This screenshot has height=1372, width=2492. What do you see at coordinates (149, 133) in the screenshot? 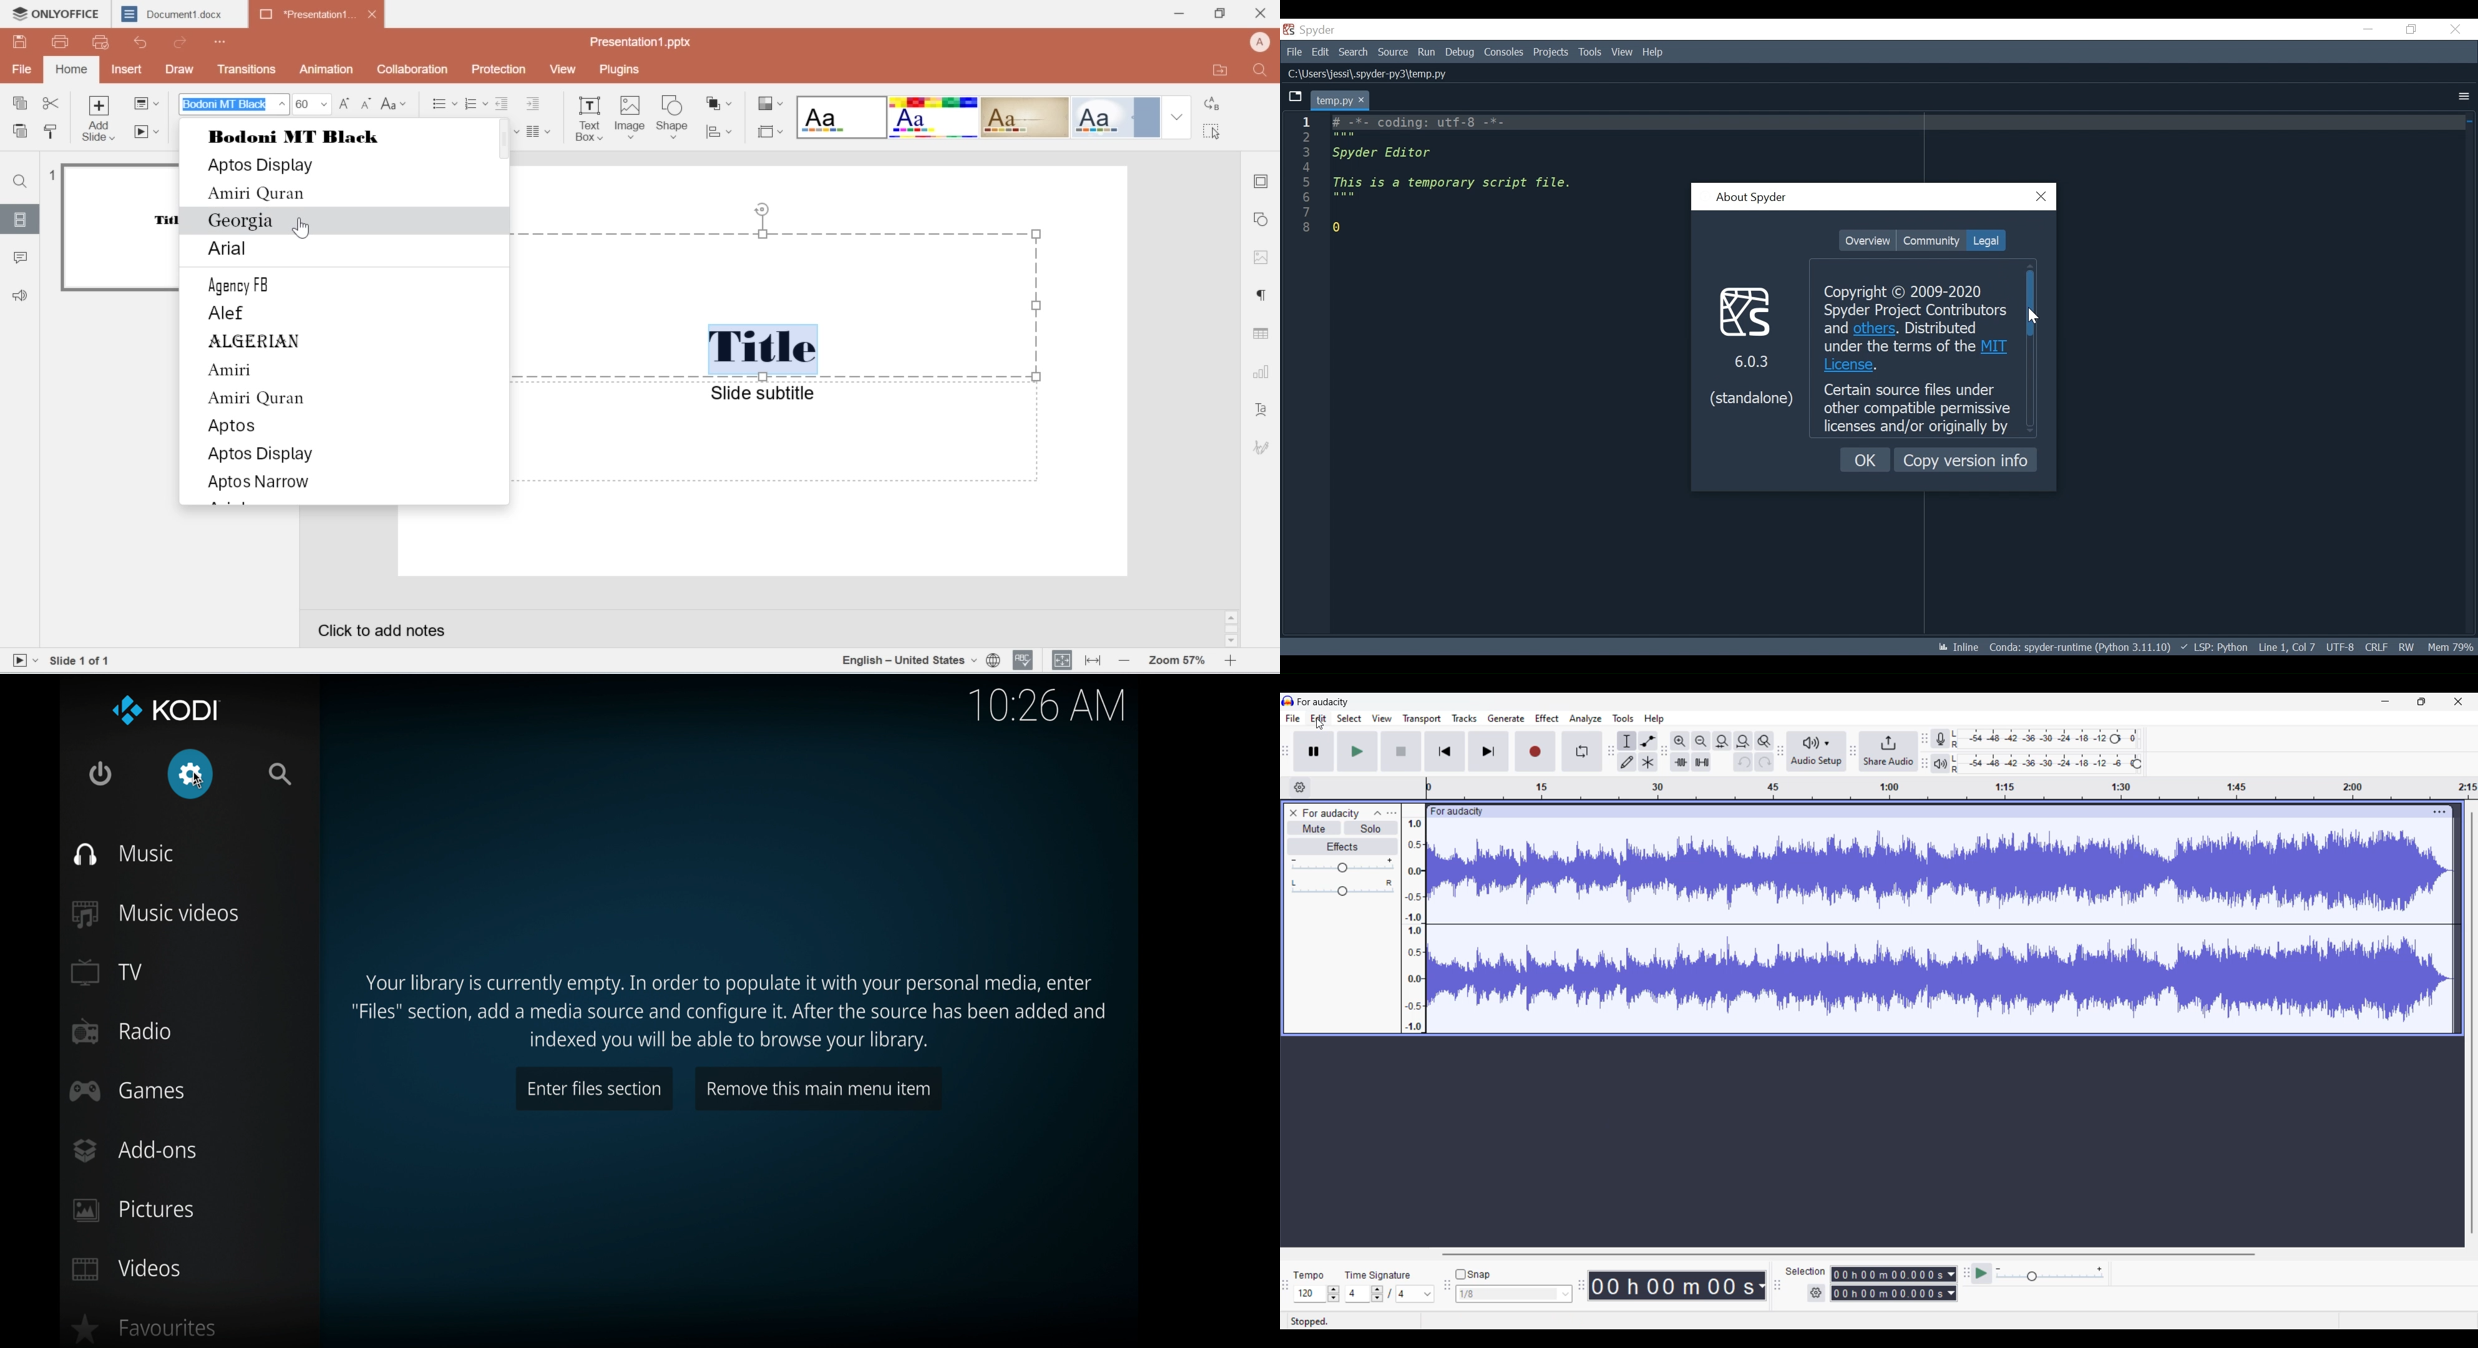
I see `play` at bounding box center [149, 133].